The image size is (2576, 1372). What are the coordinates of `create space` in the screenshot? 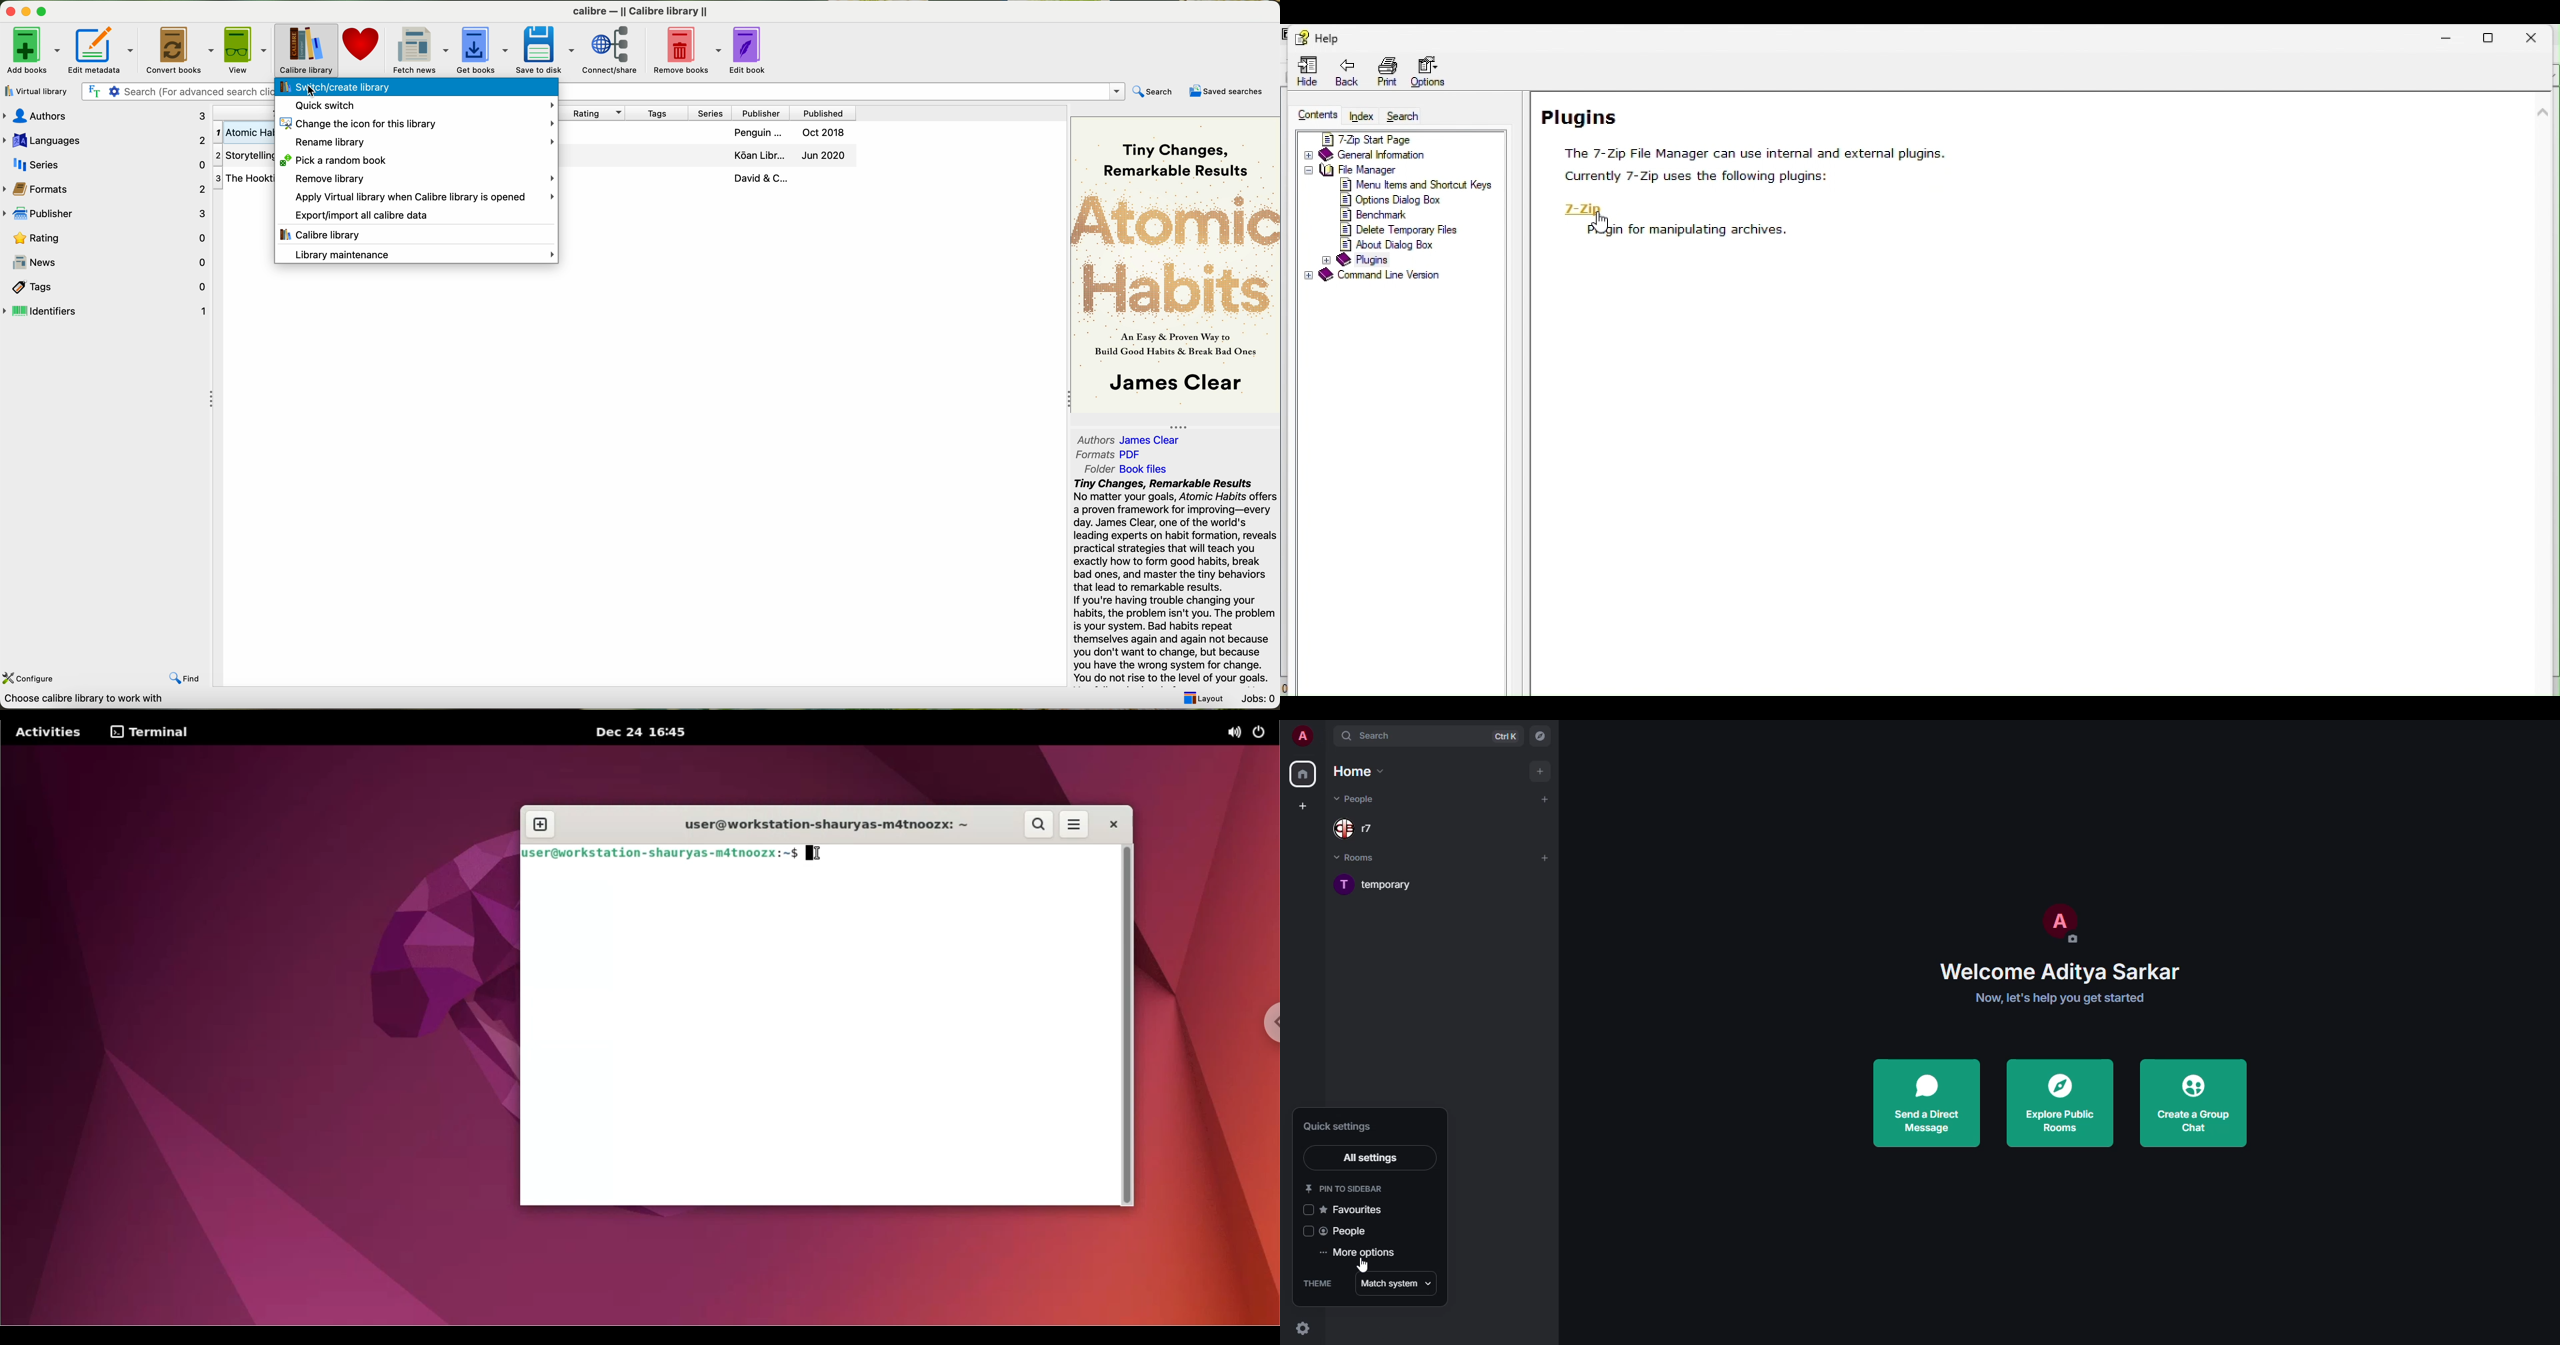 It's located at (1302, 807).